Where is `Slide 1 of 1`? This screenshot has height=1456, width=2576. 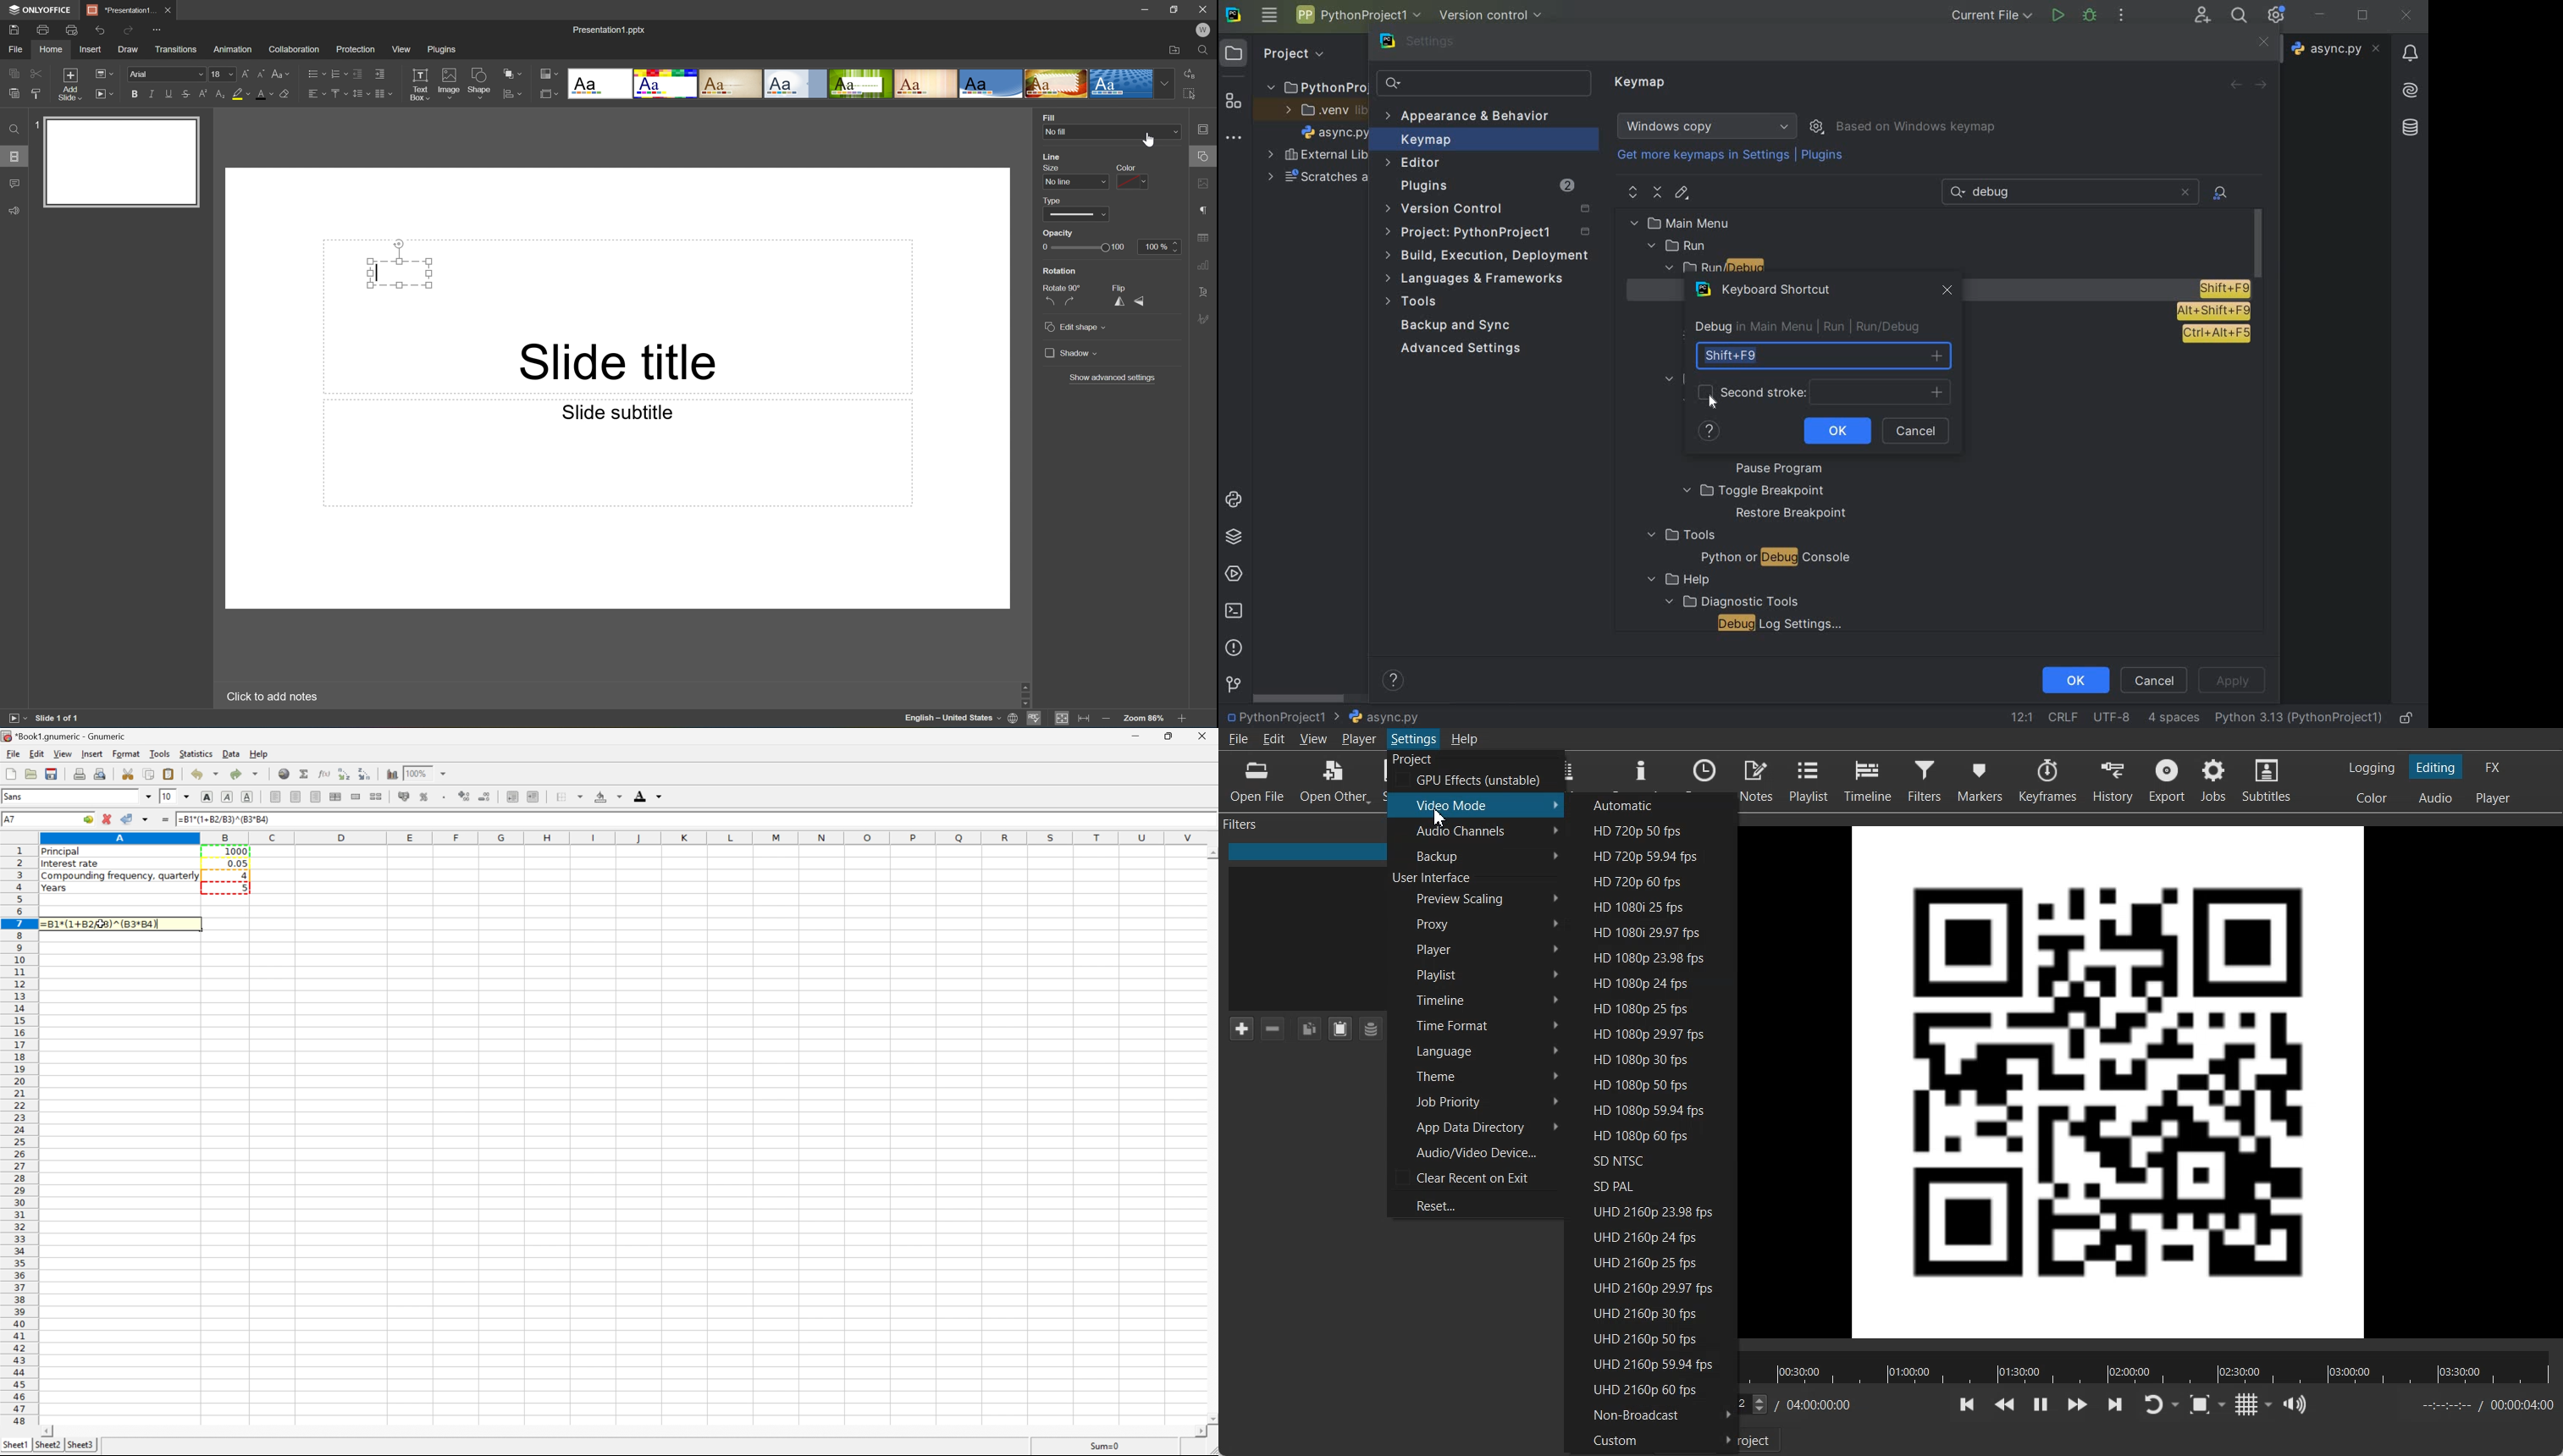 Slide 1 of 1 is located at coordinates (58, 718).